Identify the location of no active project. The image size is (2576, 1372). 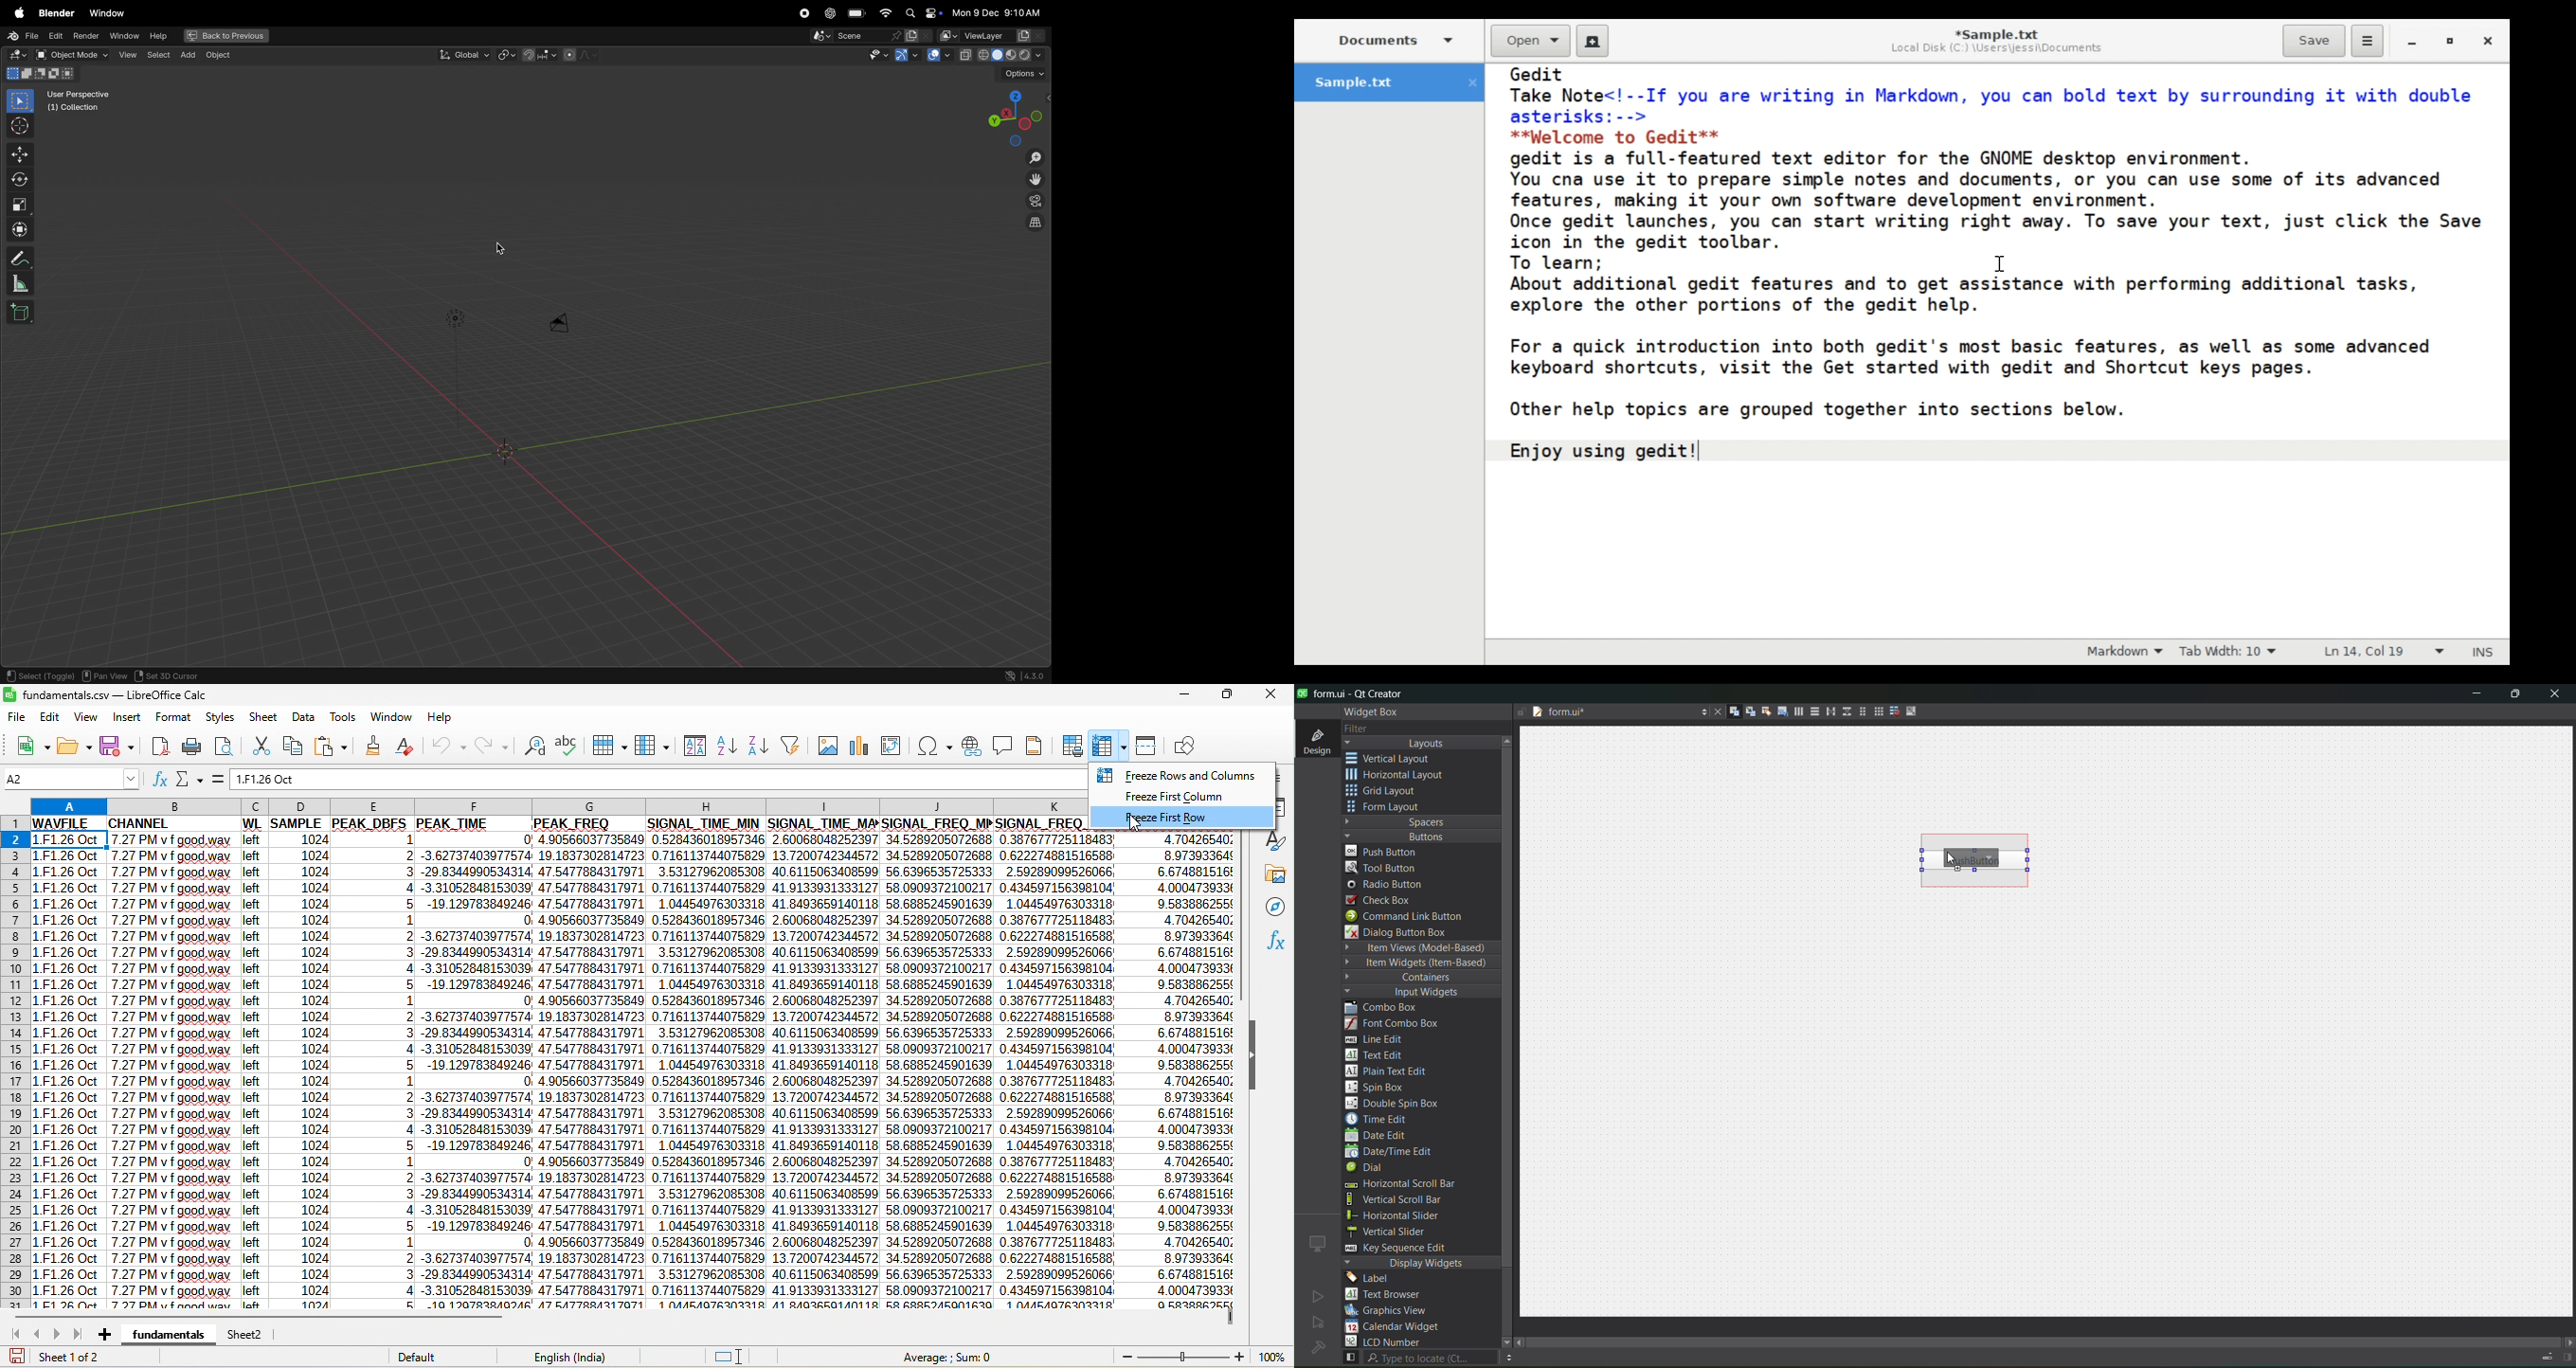
(1318, 1323).